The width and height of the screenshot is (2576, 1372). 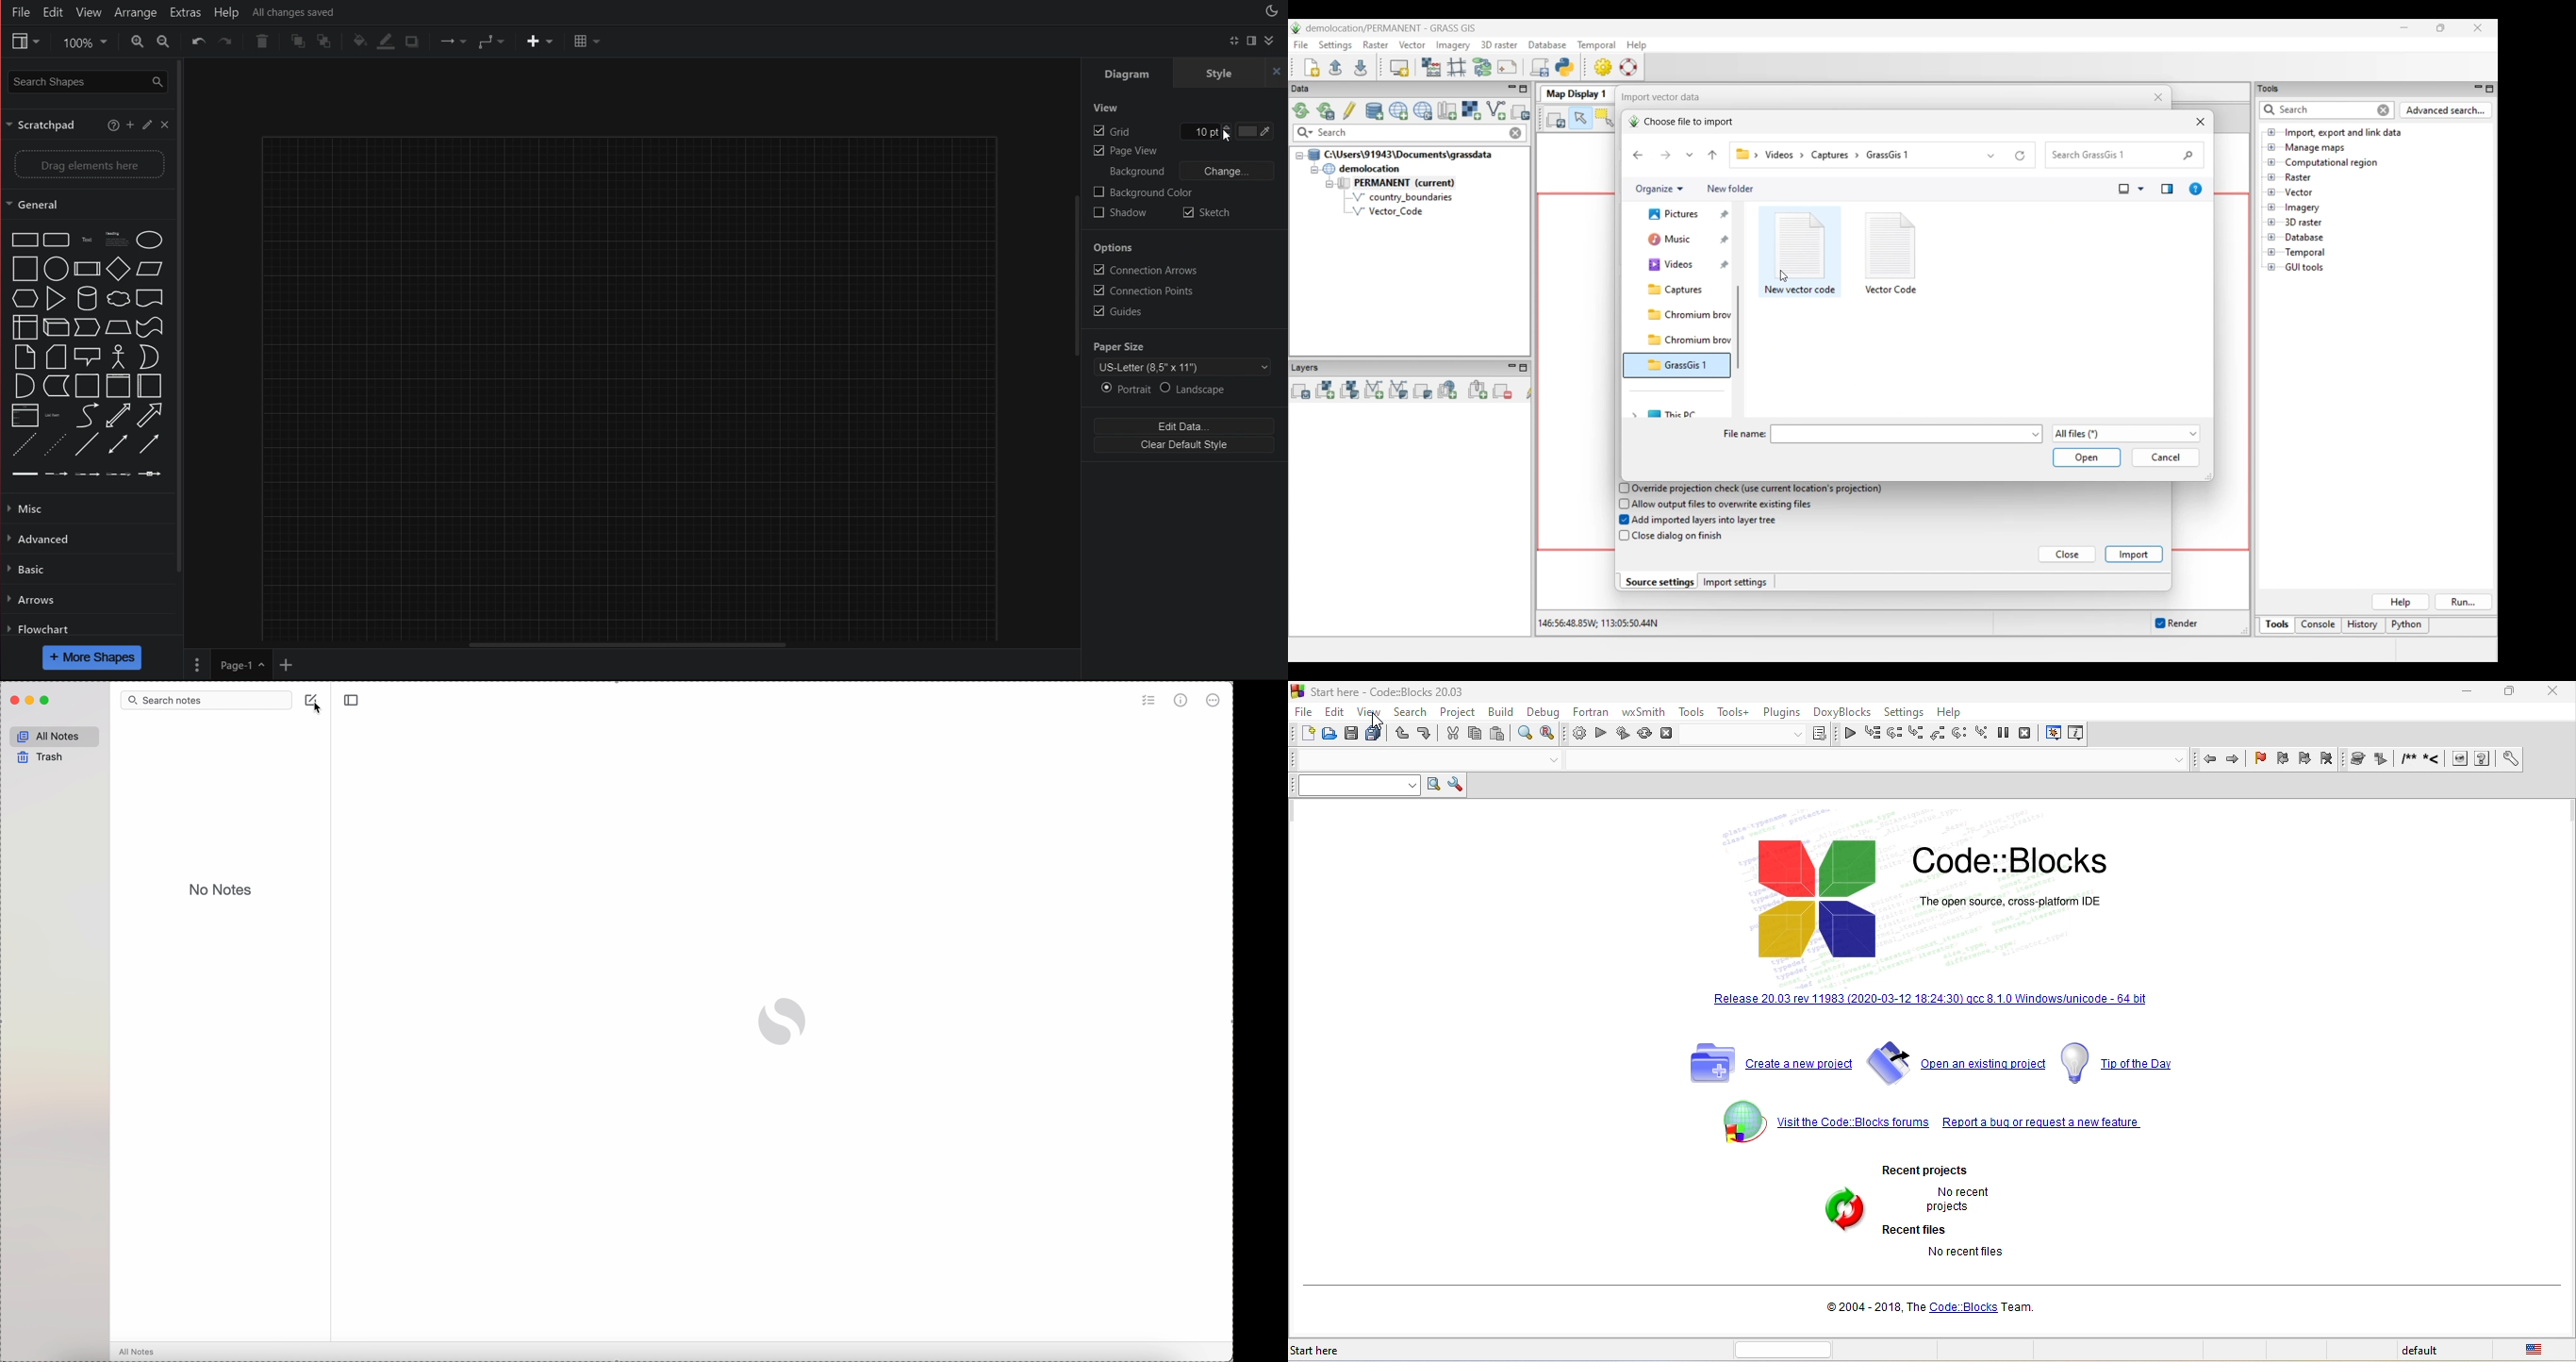 I want to click on Scrollbar, so click(x=646, y=646).